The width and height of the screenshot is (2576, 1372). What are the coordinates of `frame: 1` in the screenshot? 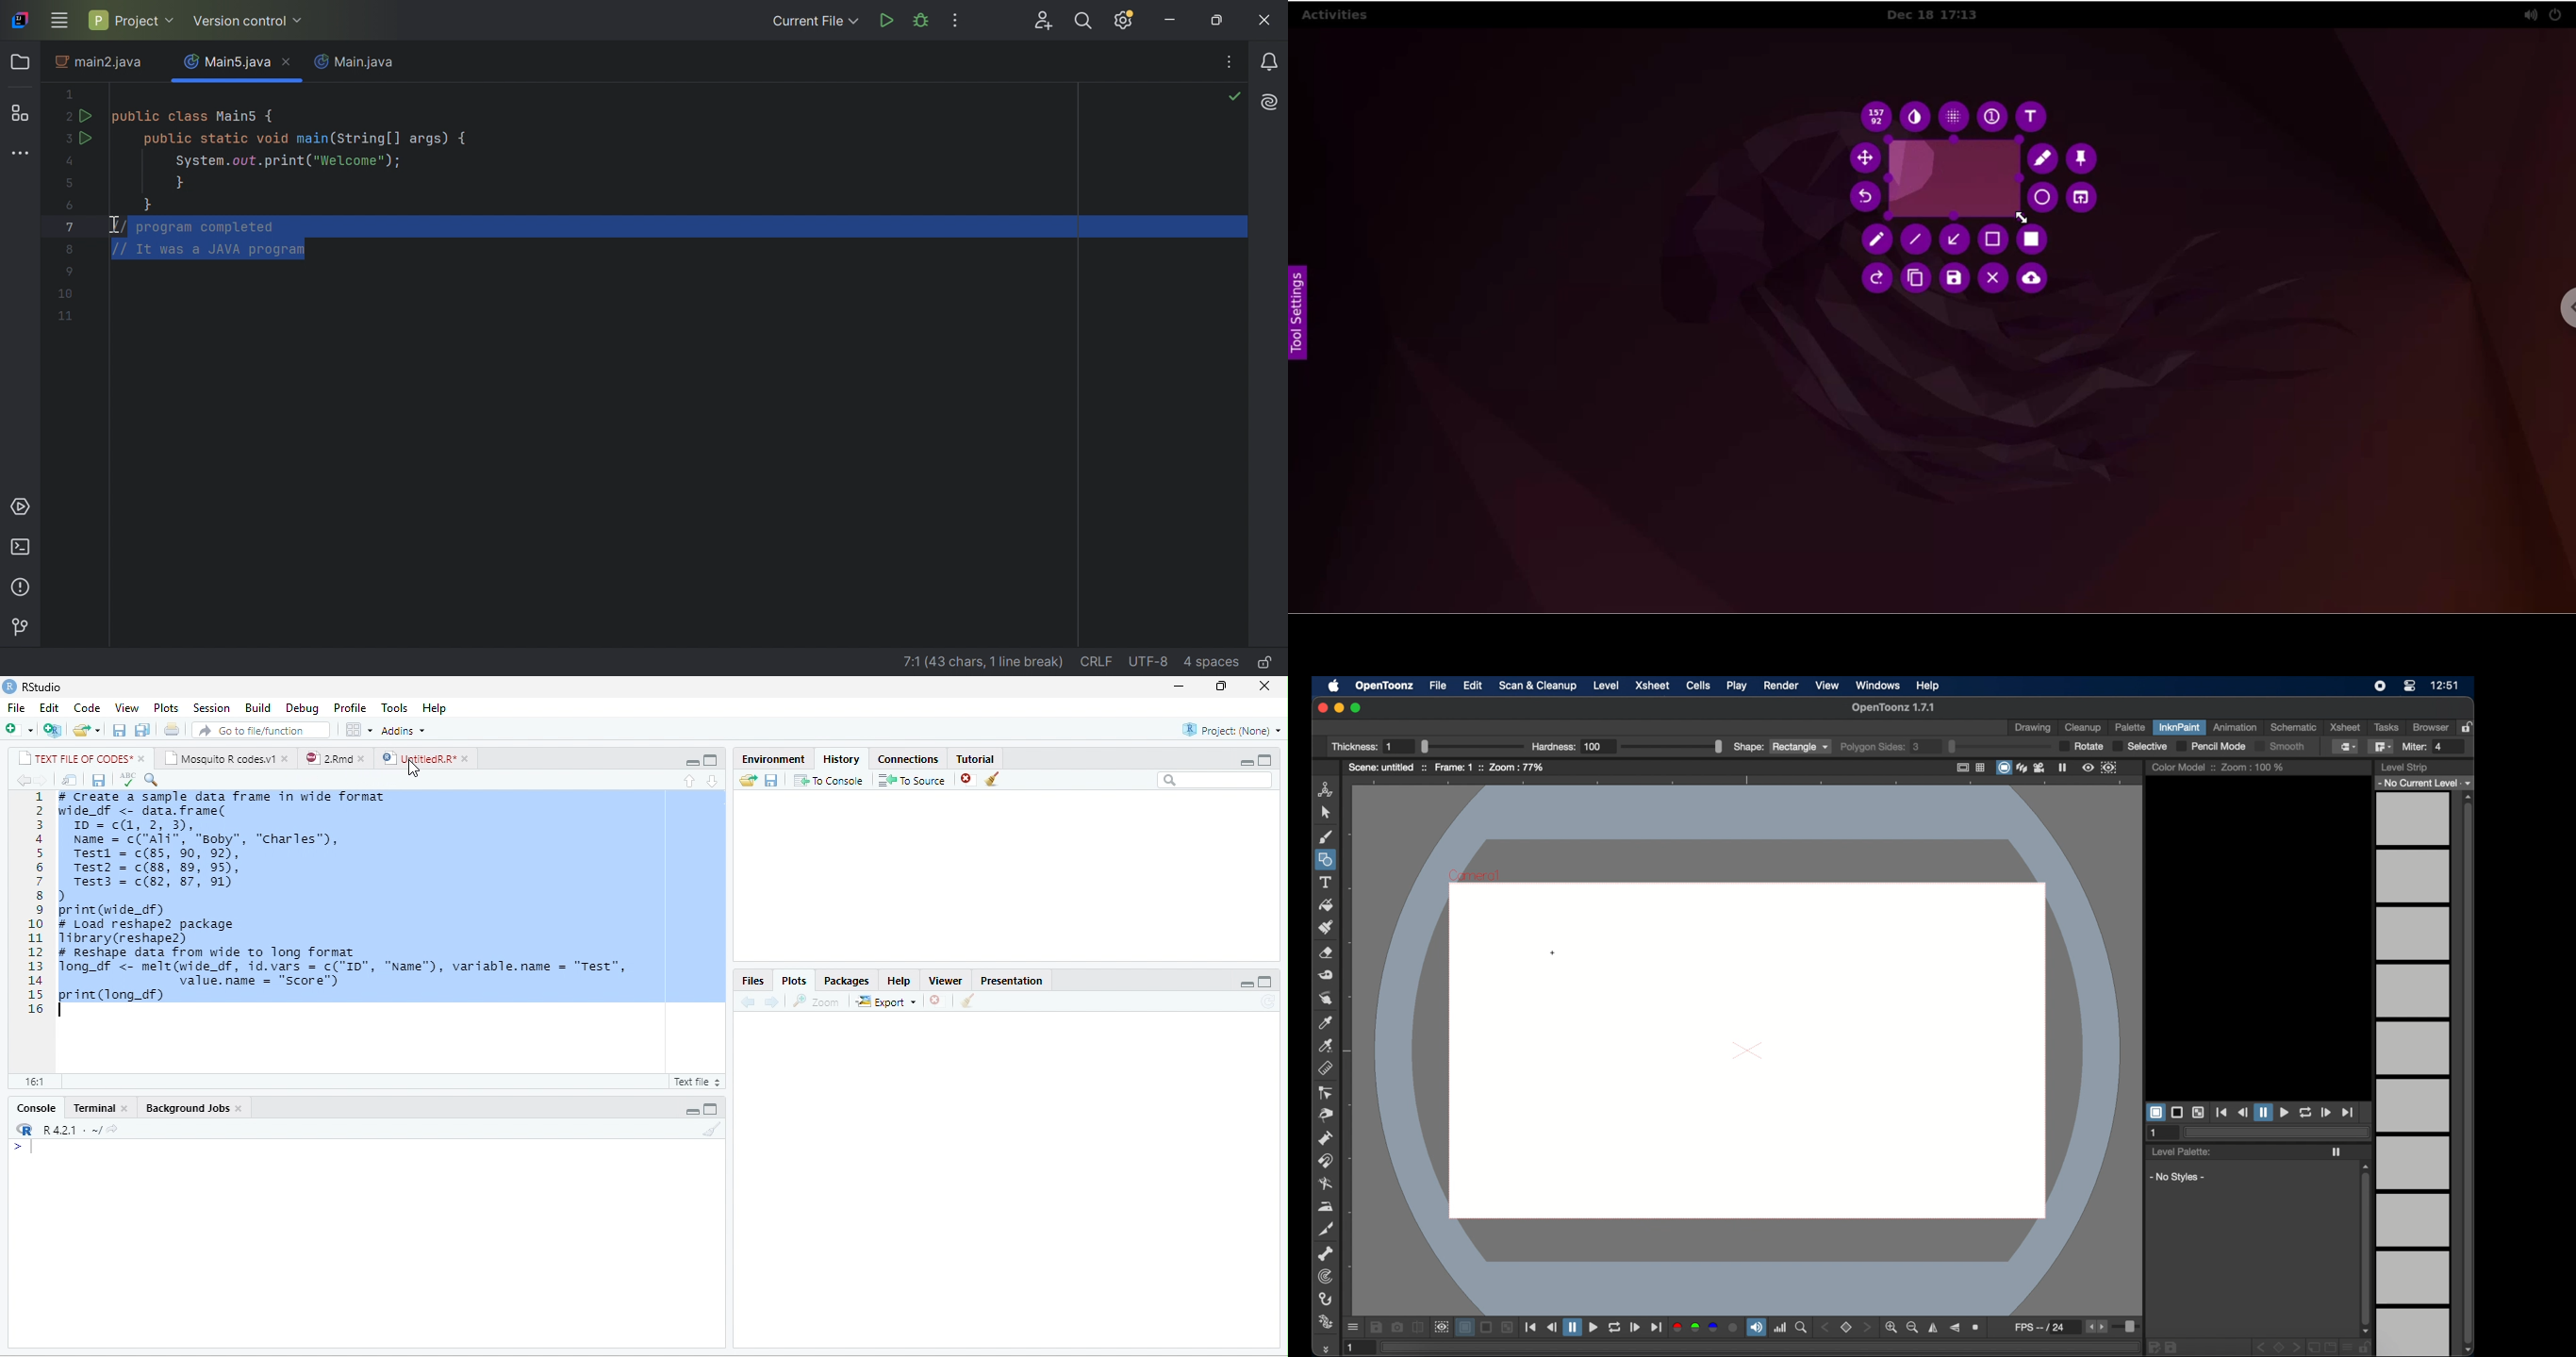 It's located at (1457, 767).